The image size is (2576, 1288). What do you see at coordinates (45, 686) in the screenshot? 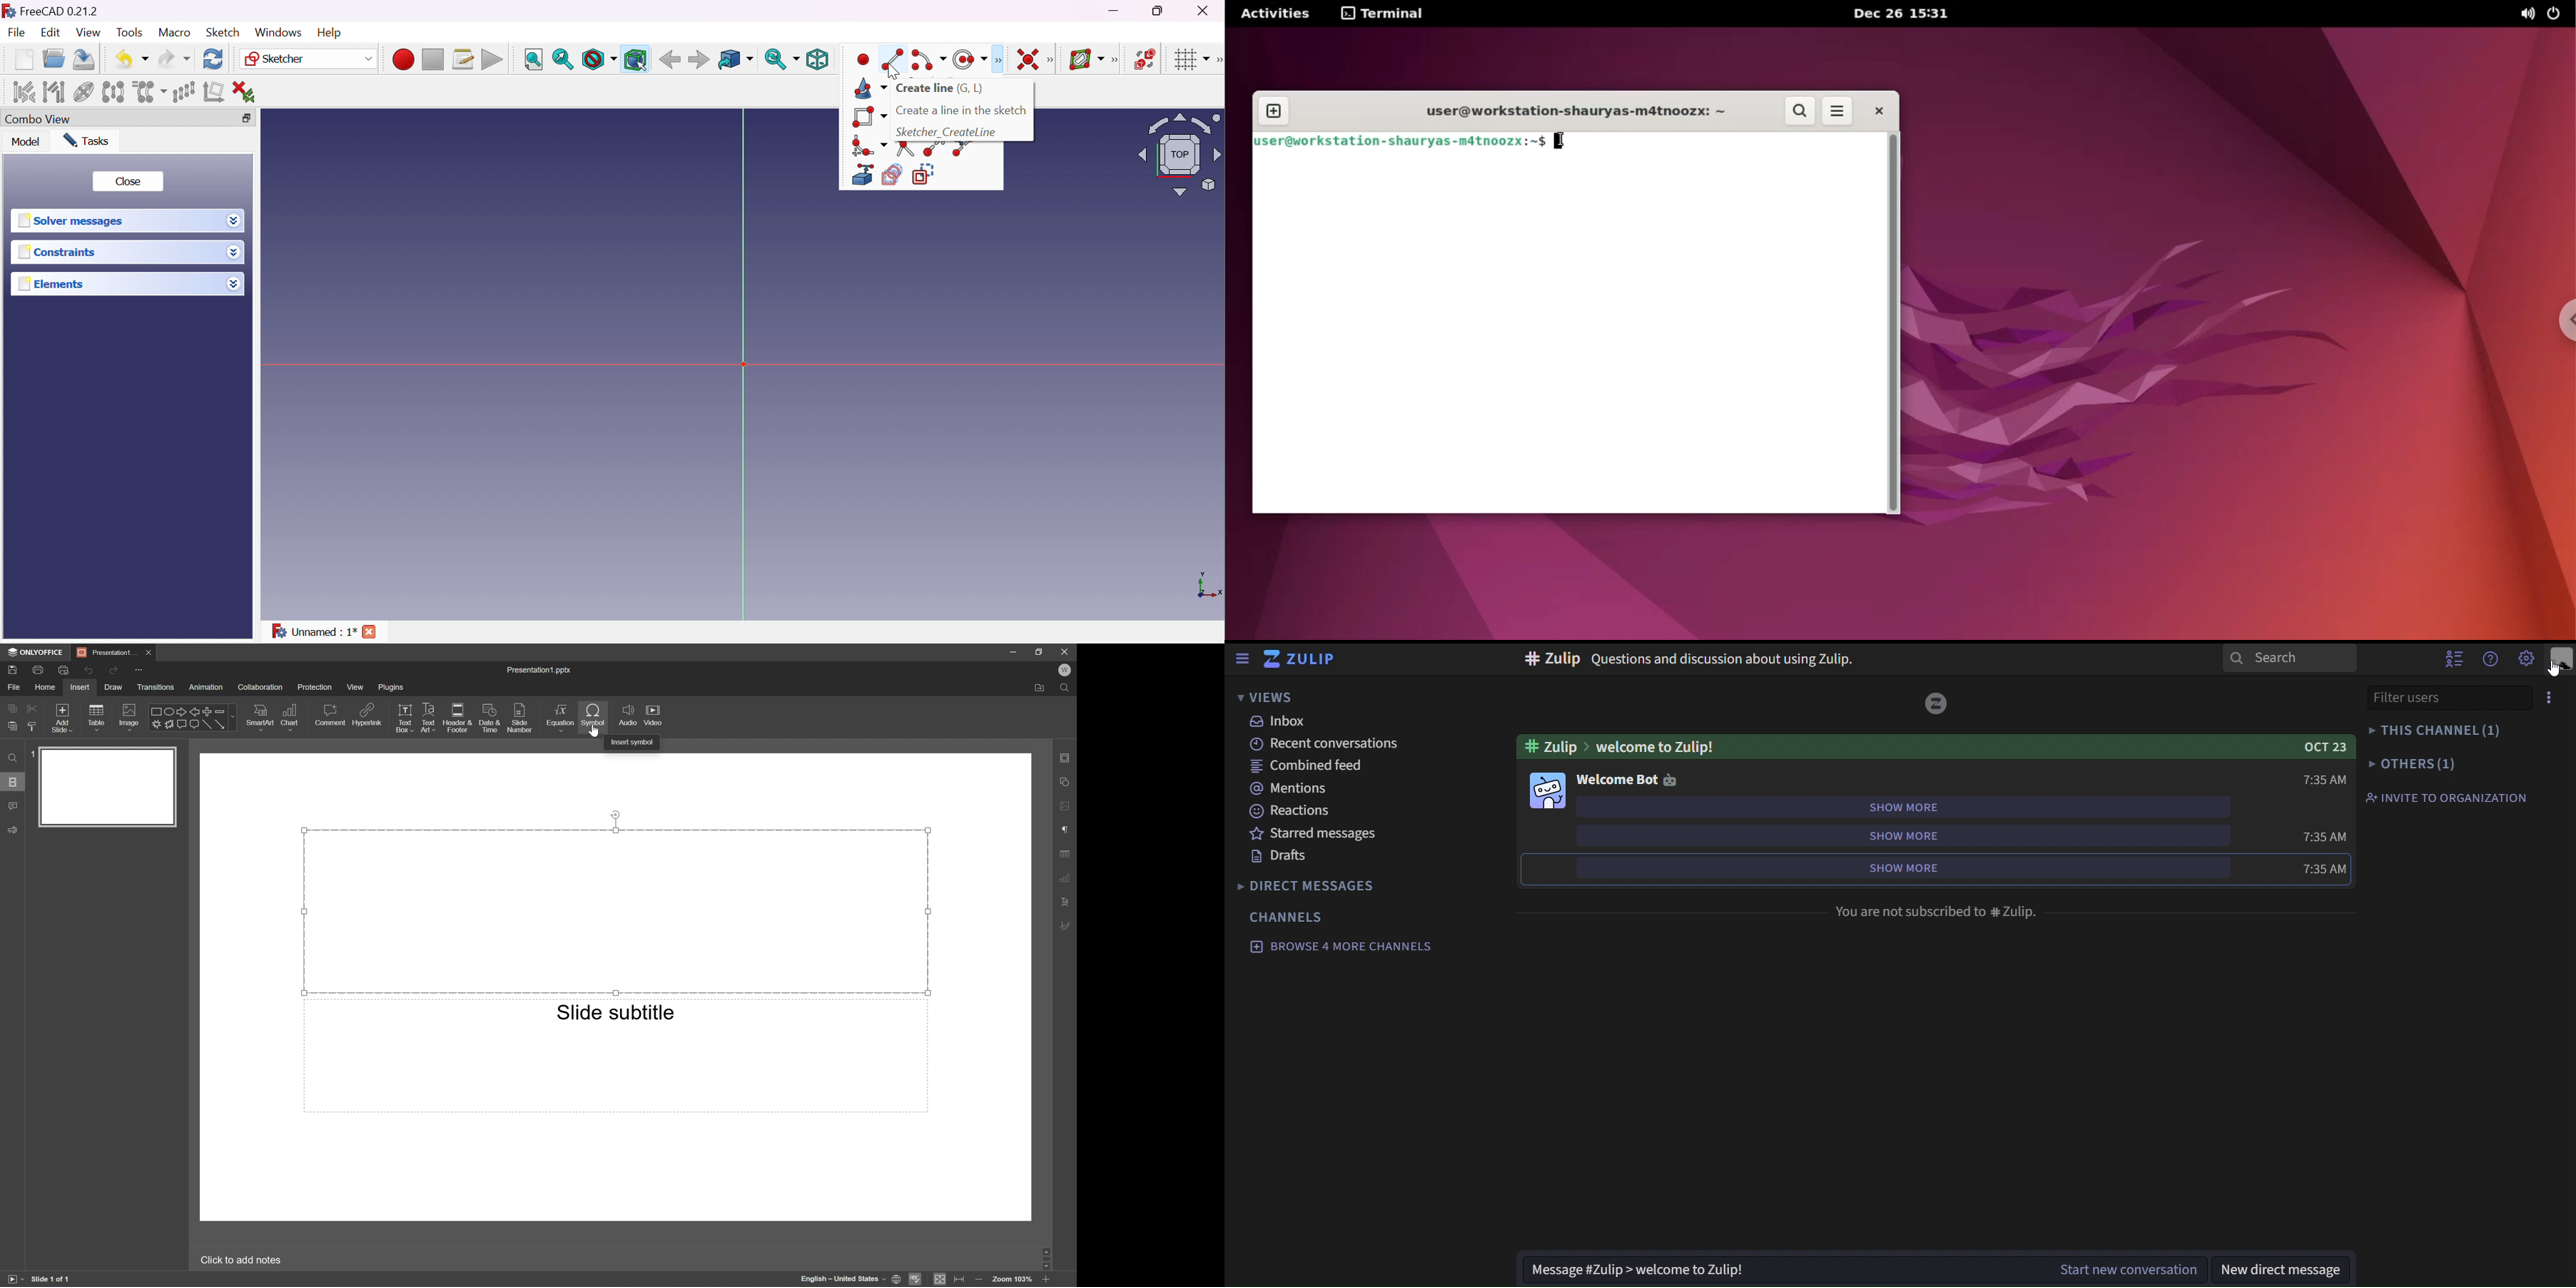
I see `Home` at bounding box center [45, 686].